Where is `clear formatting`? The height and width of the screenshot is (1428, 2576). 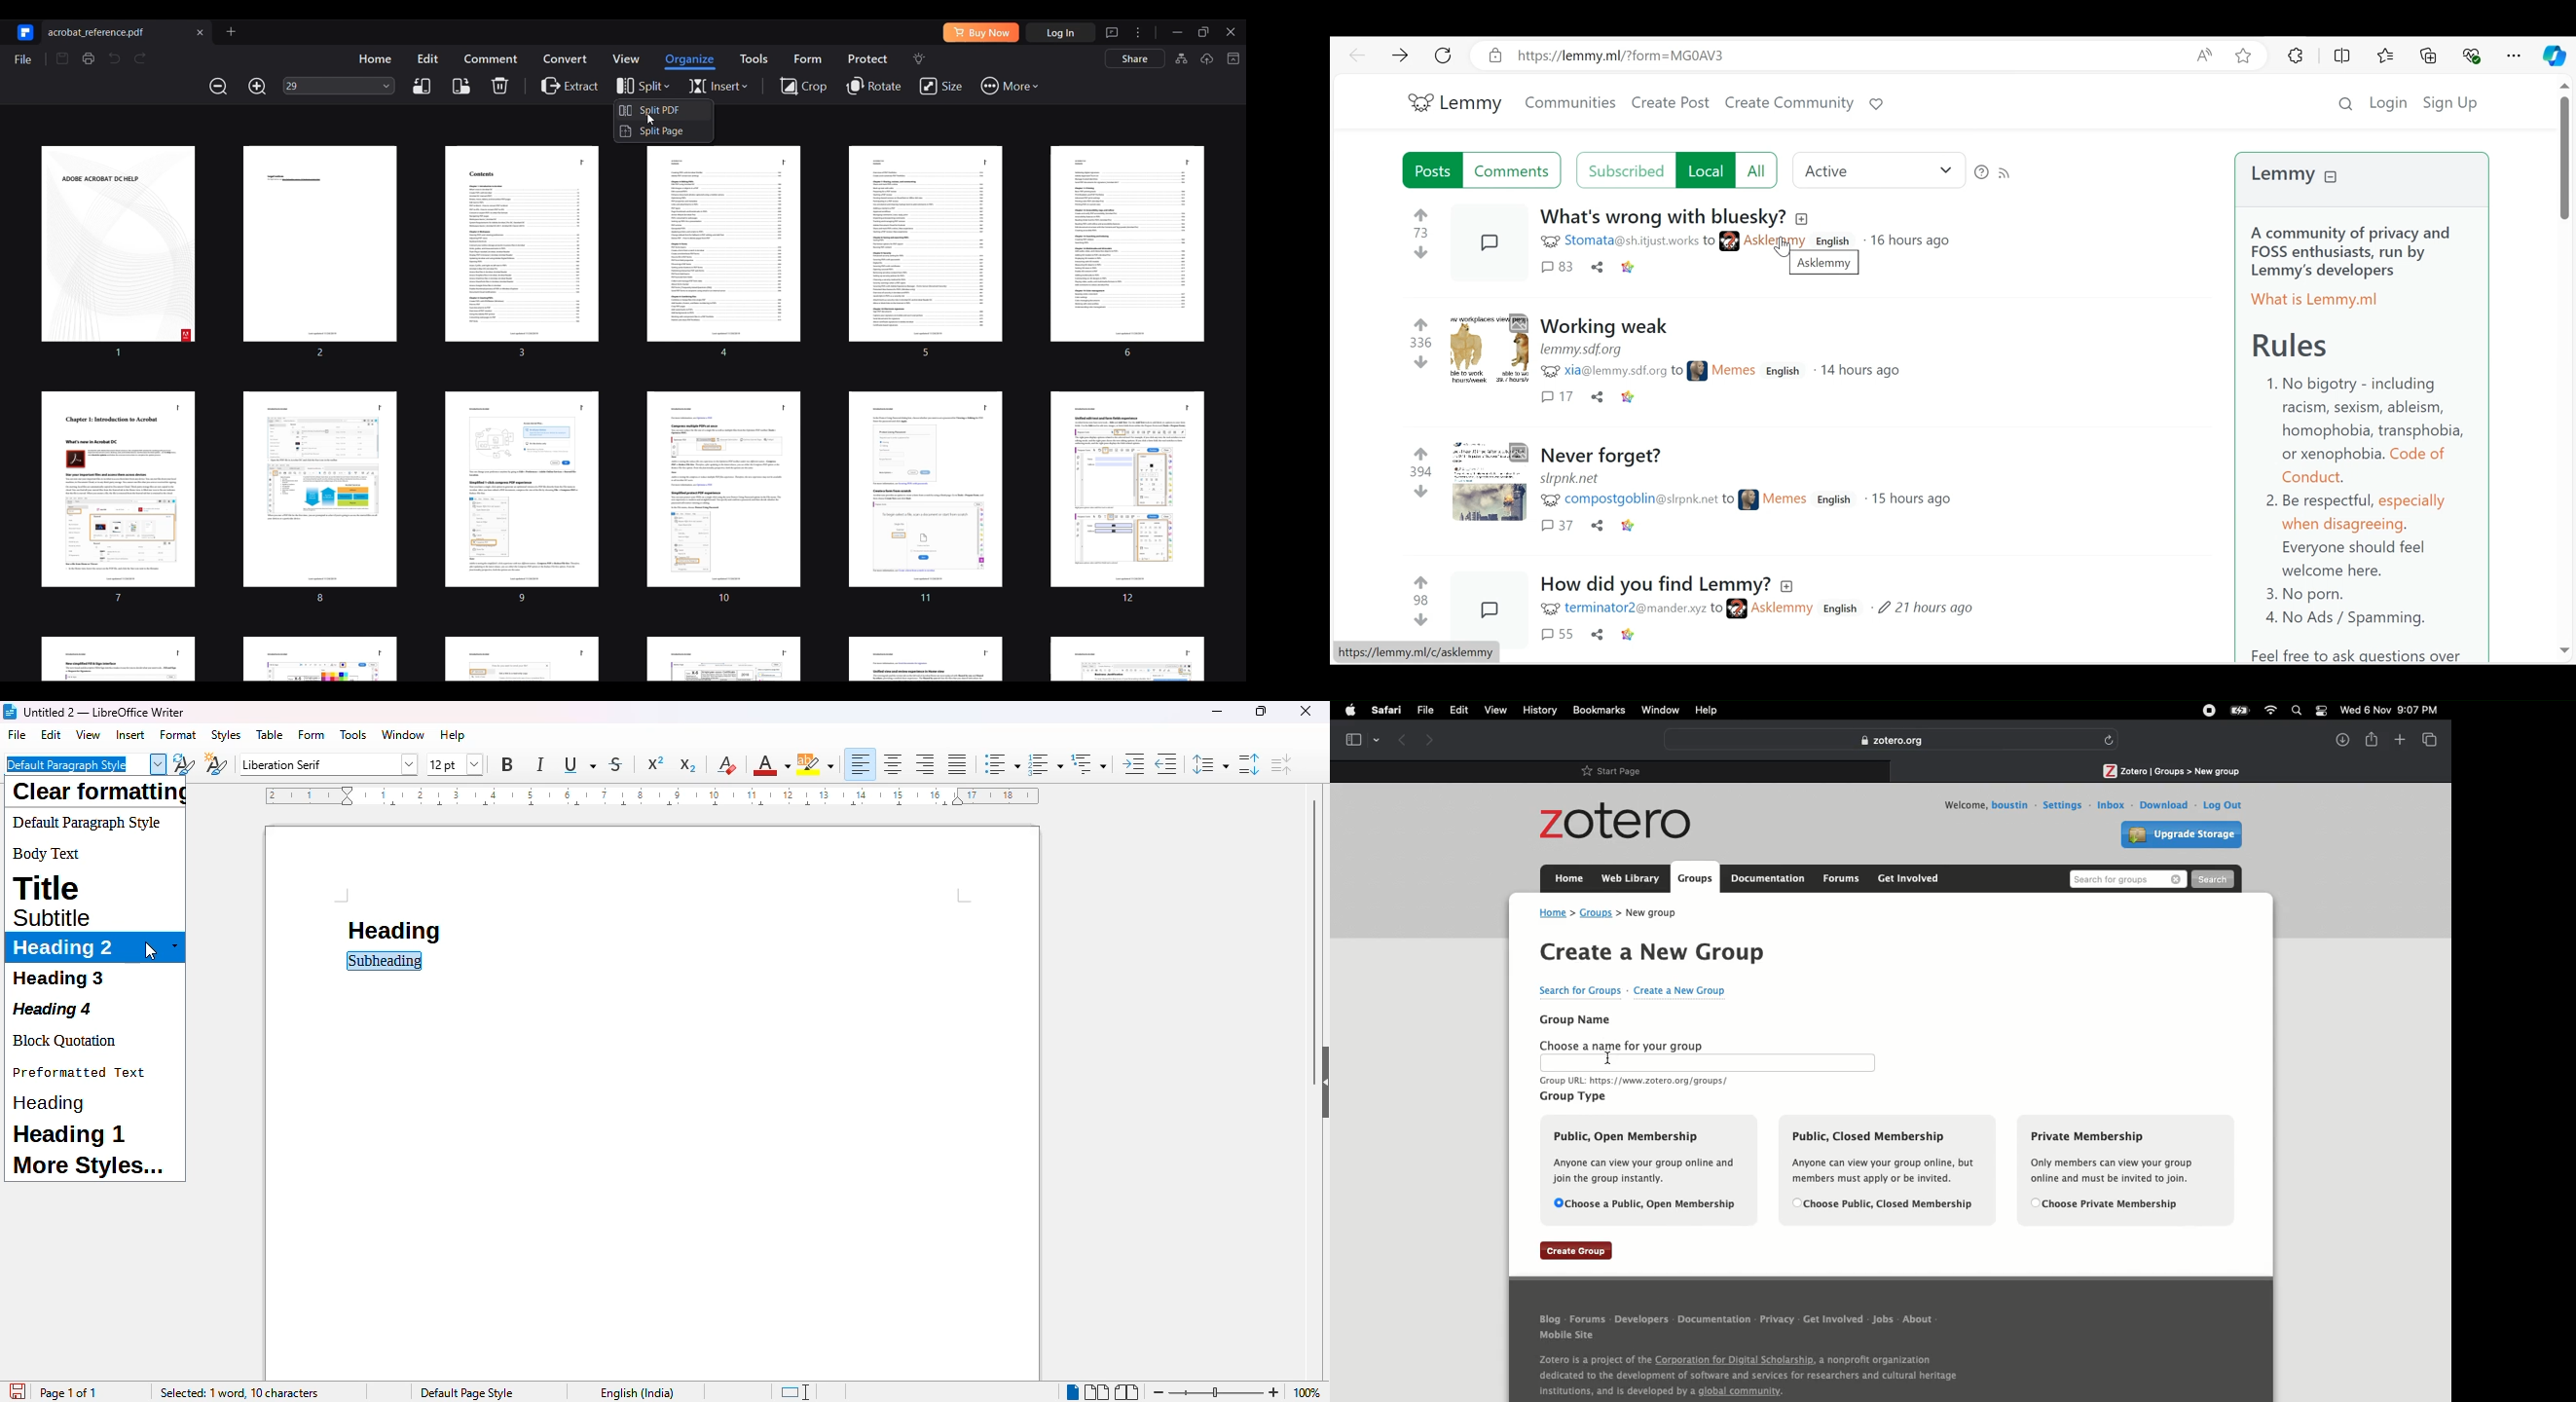 clear formatting is located at coordinates (99, 793).